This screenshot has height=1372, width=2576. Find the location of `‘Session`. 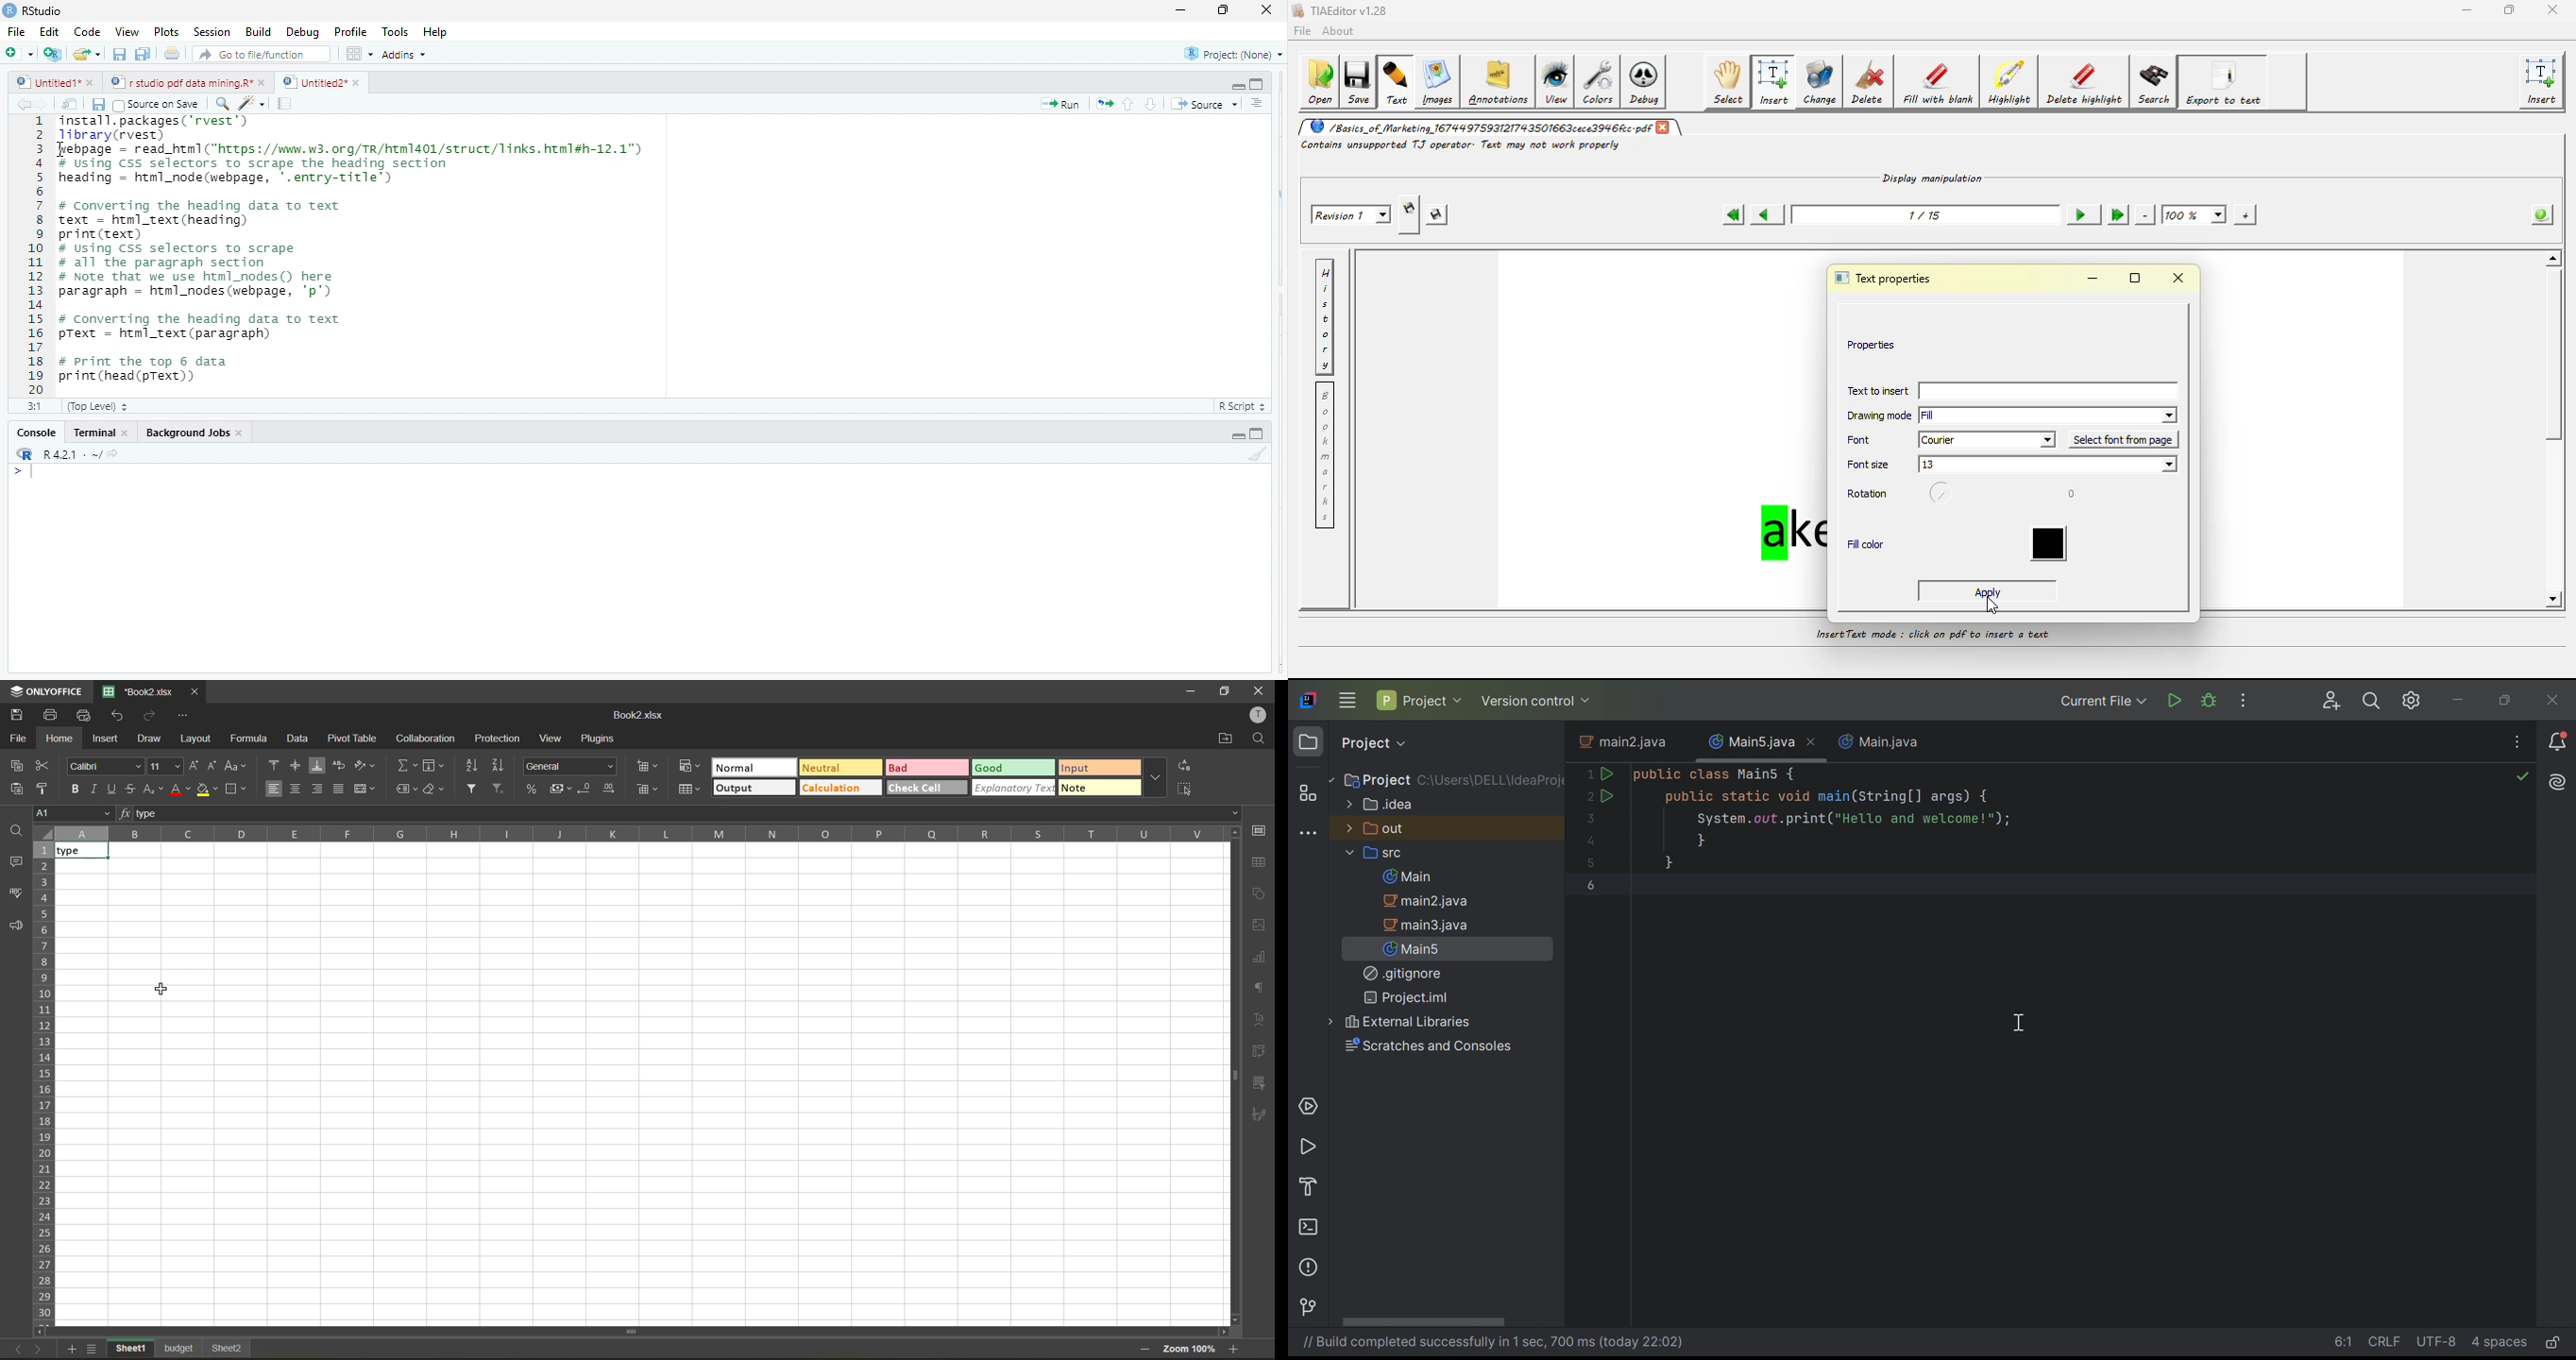

‘Session is located at coordinates (211, 32).